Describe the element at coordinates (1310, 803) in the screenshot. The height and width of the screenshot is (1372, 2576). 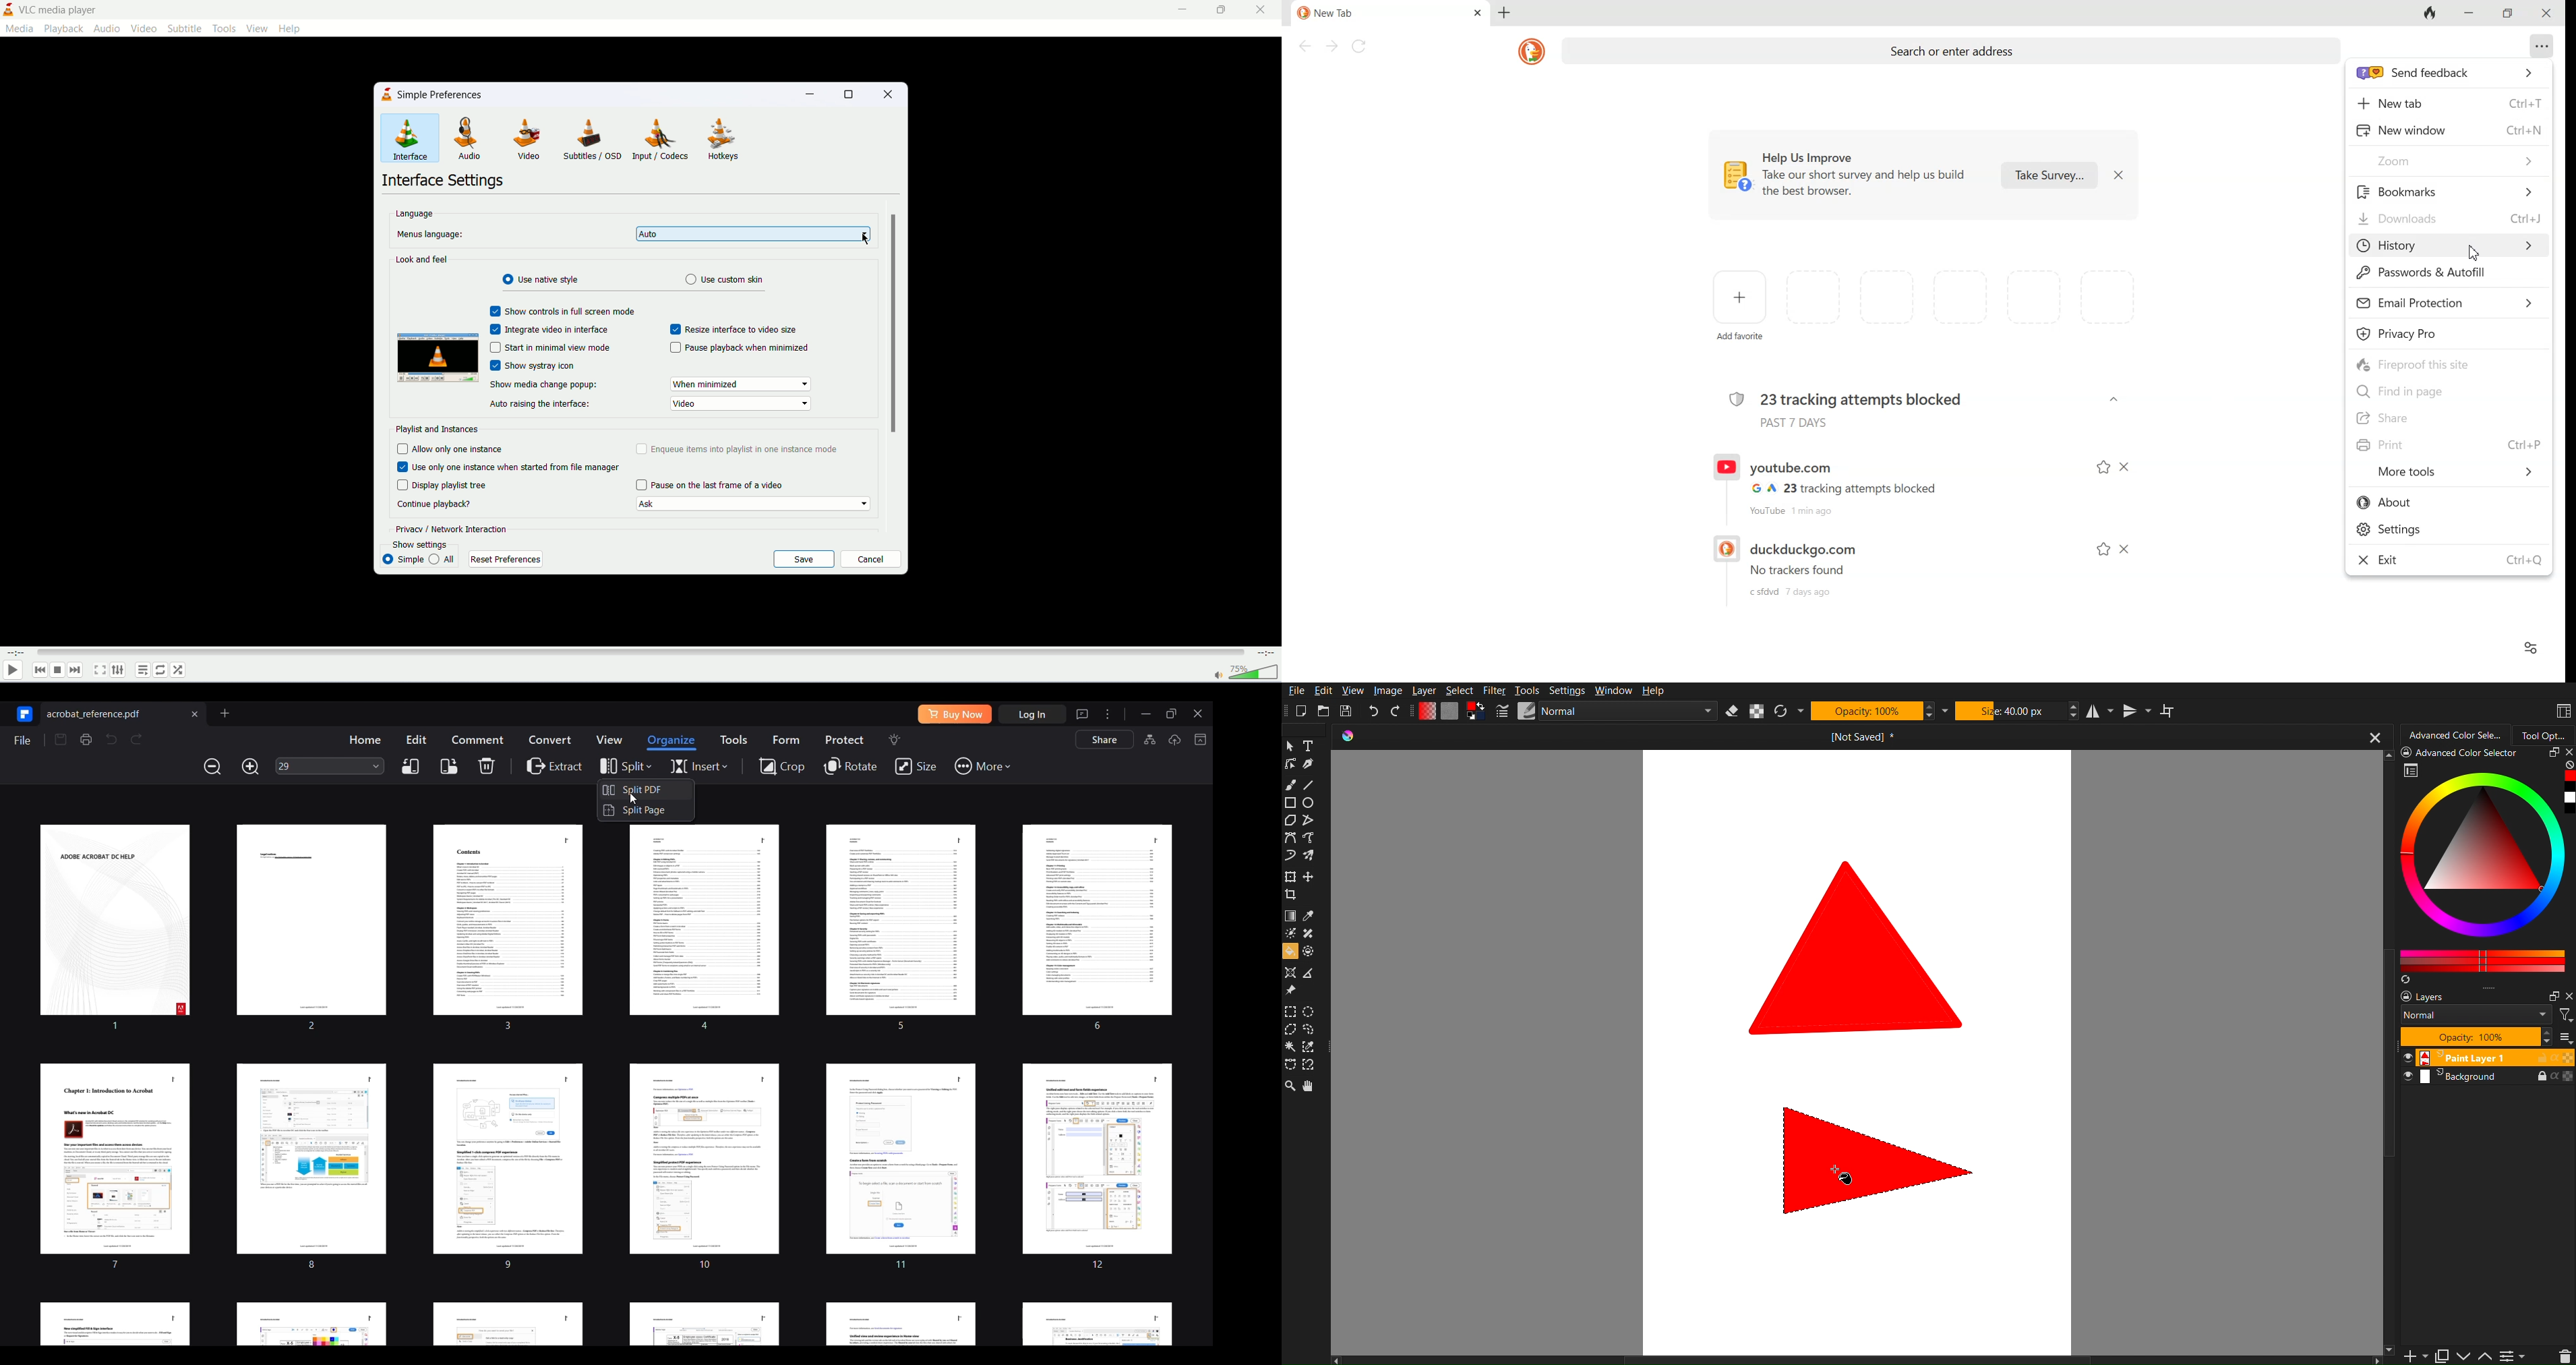
I see `Circle` at that location.